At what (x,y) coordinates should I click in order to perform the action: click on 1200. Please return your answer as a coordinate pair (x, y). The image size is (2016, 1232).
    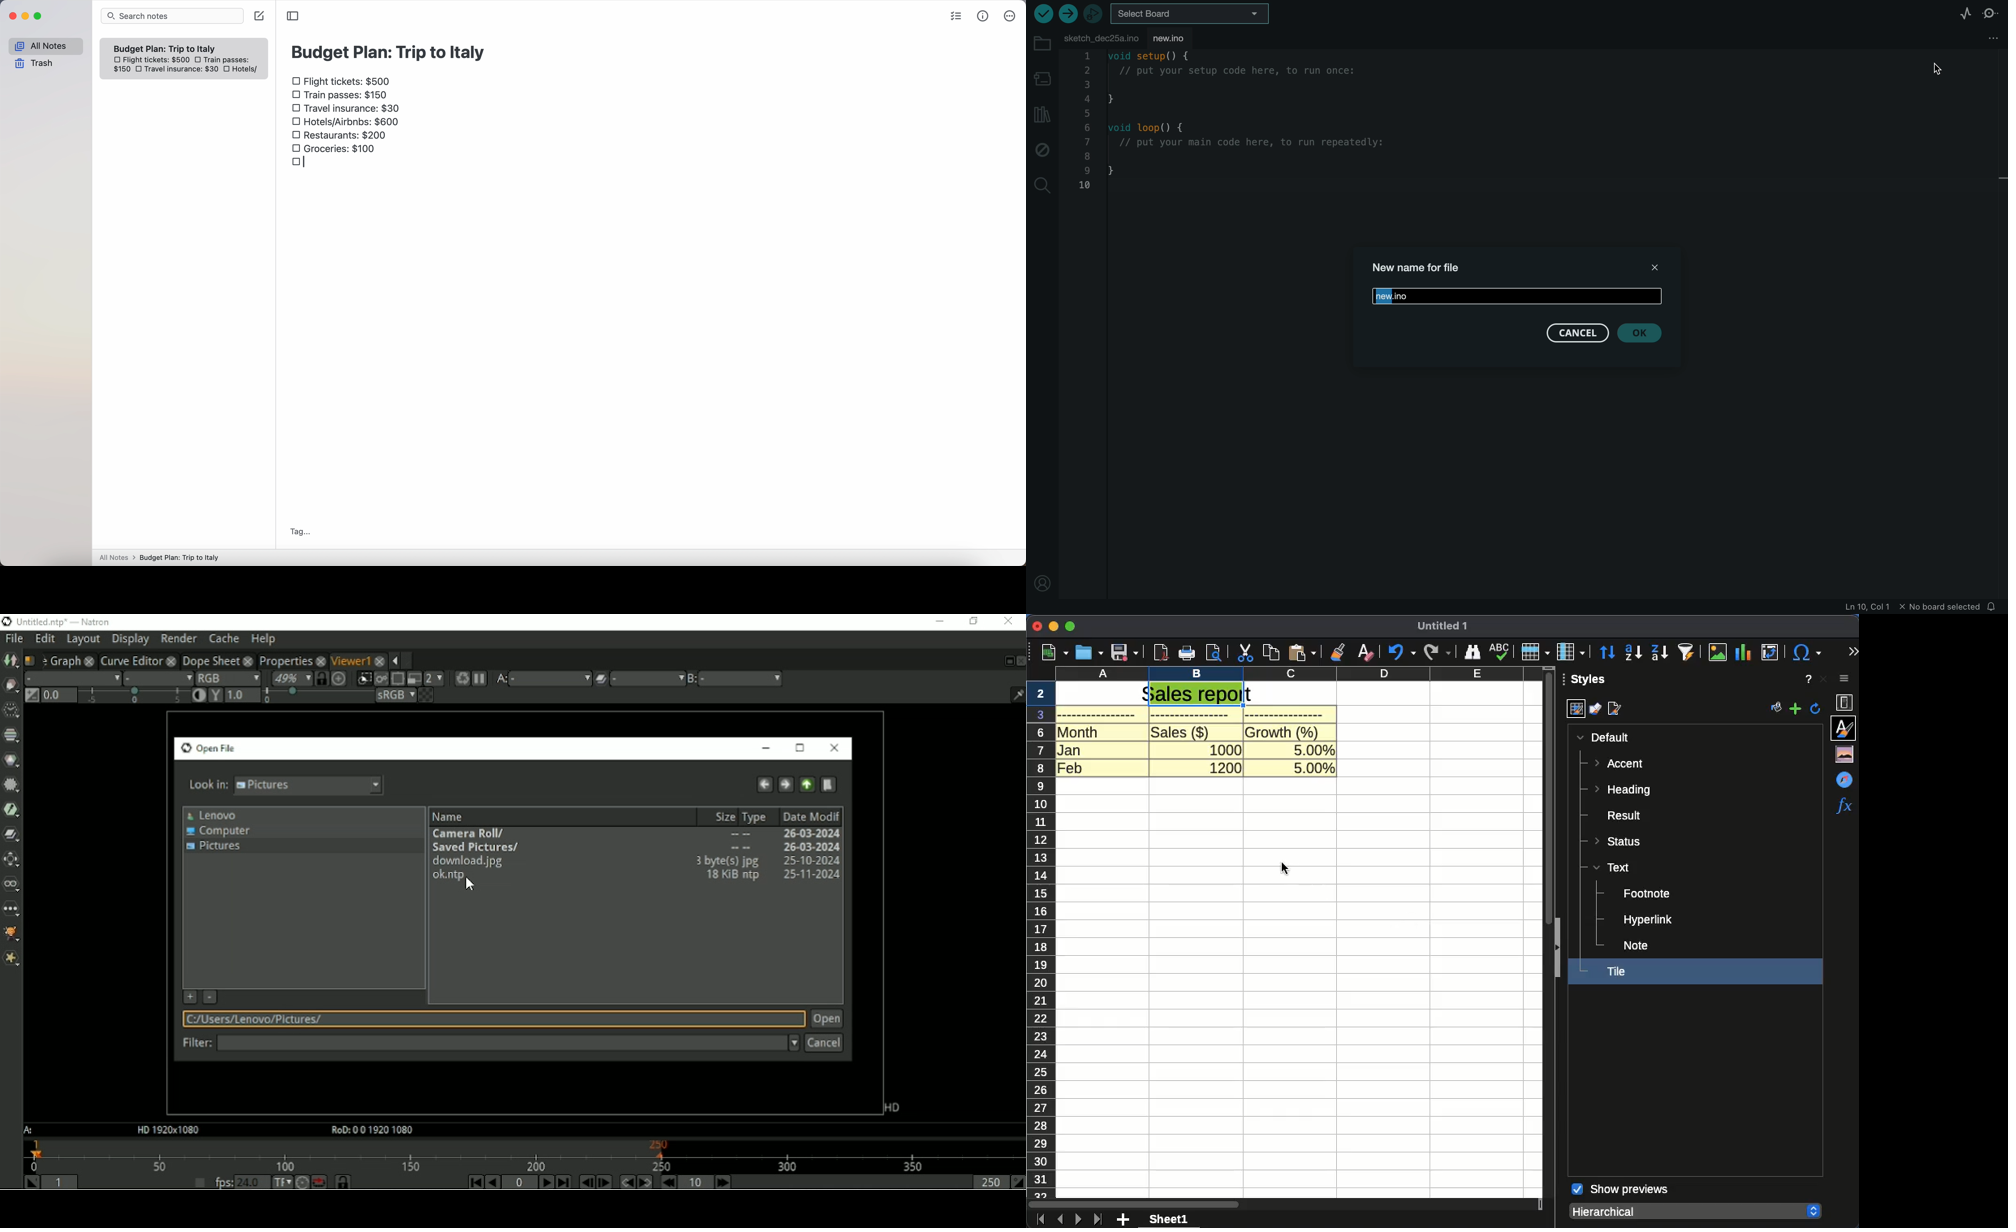
    Looking at the image, I should click on (1224, 770).